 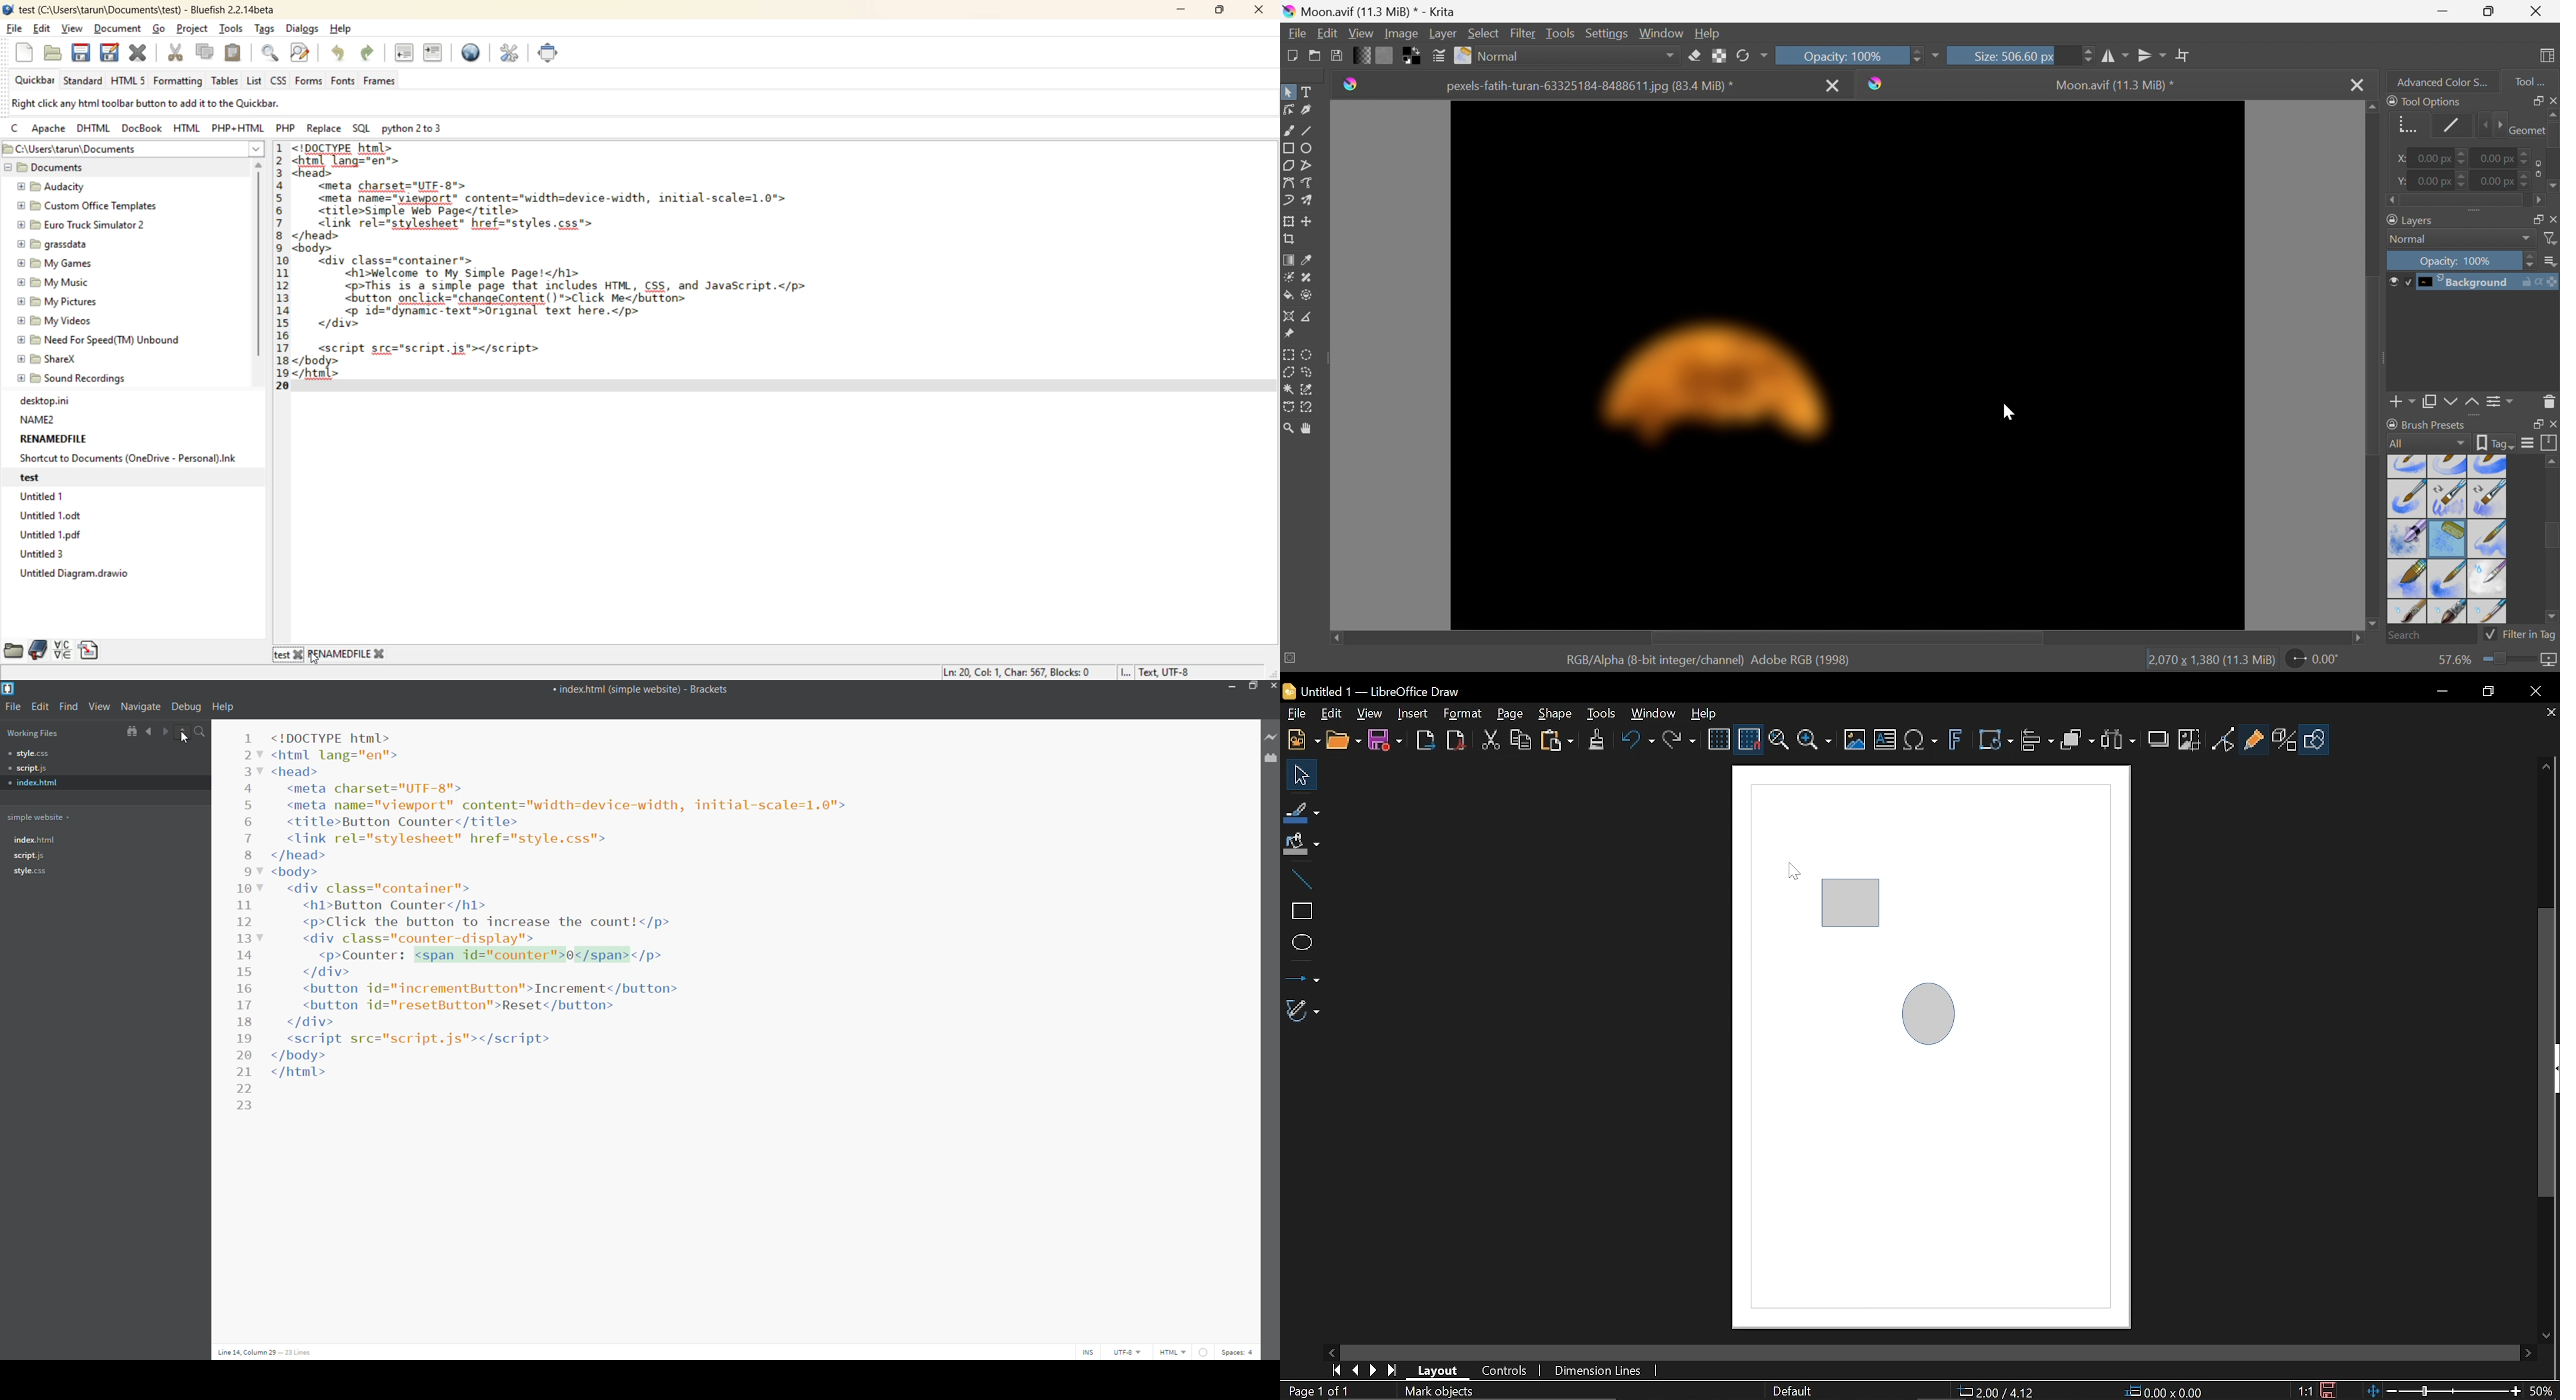 I want to click on Arrange, so click(x=2079, y=741).